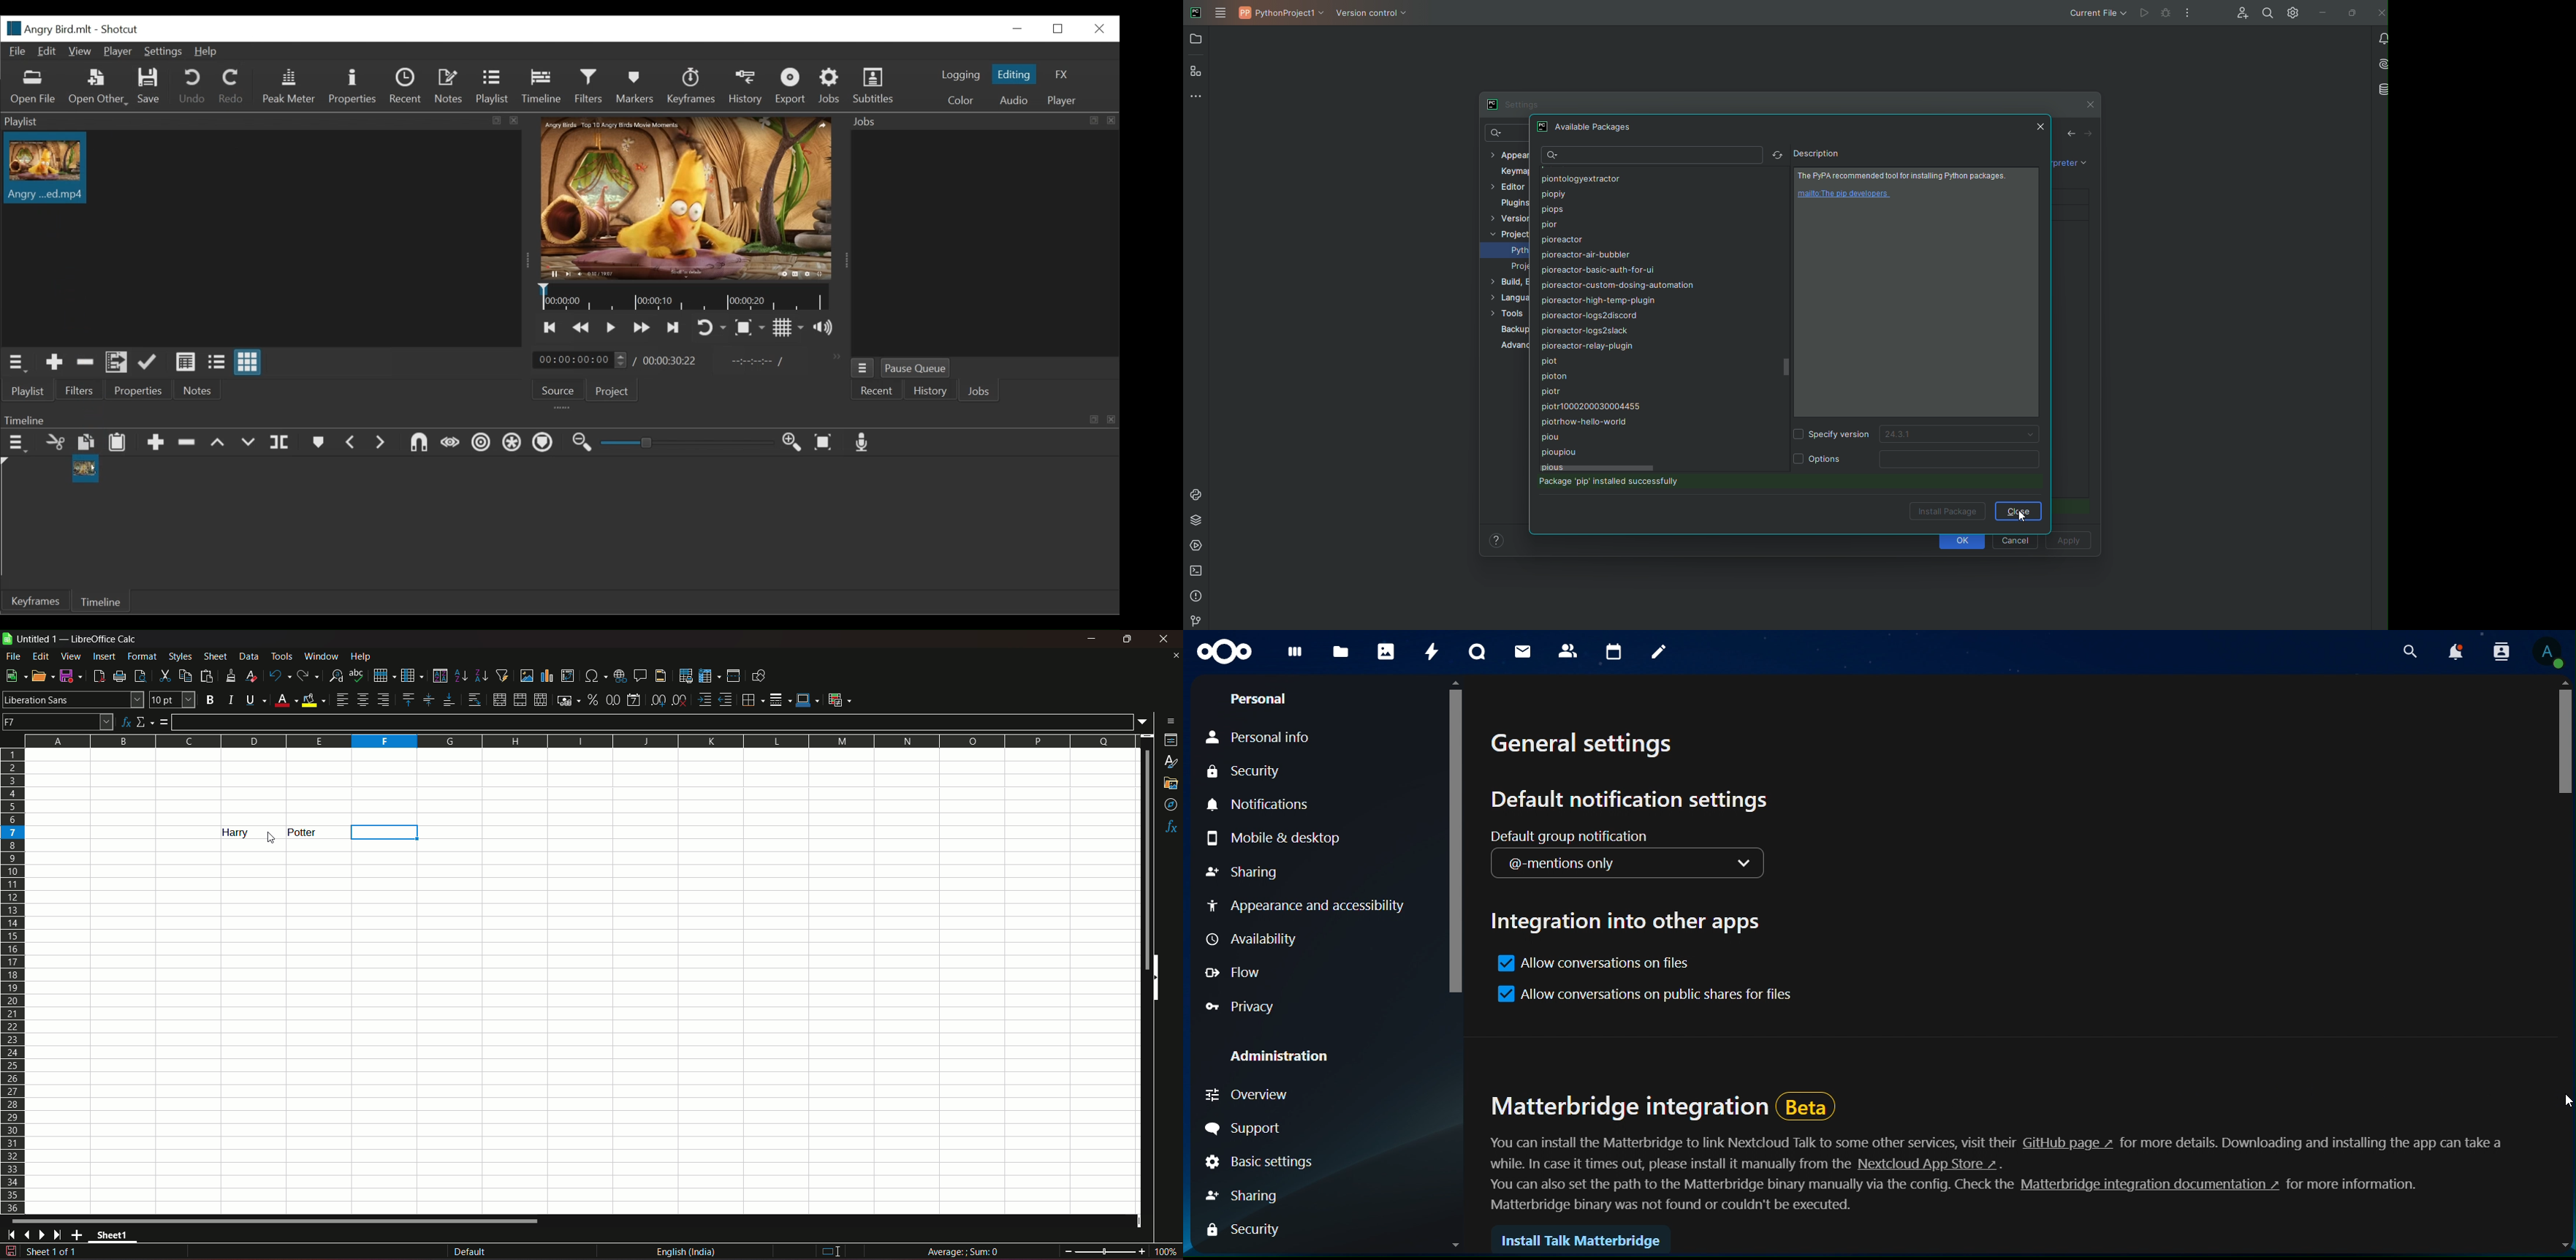  Describe the element at coordinates (1561, 240) in the screenshot. I see `pioreactor` at that location.